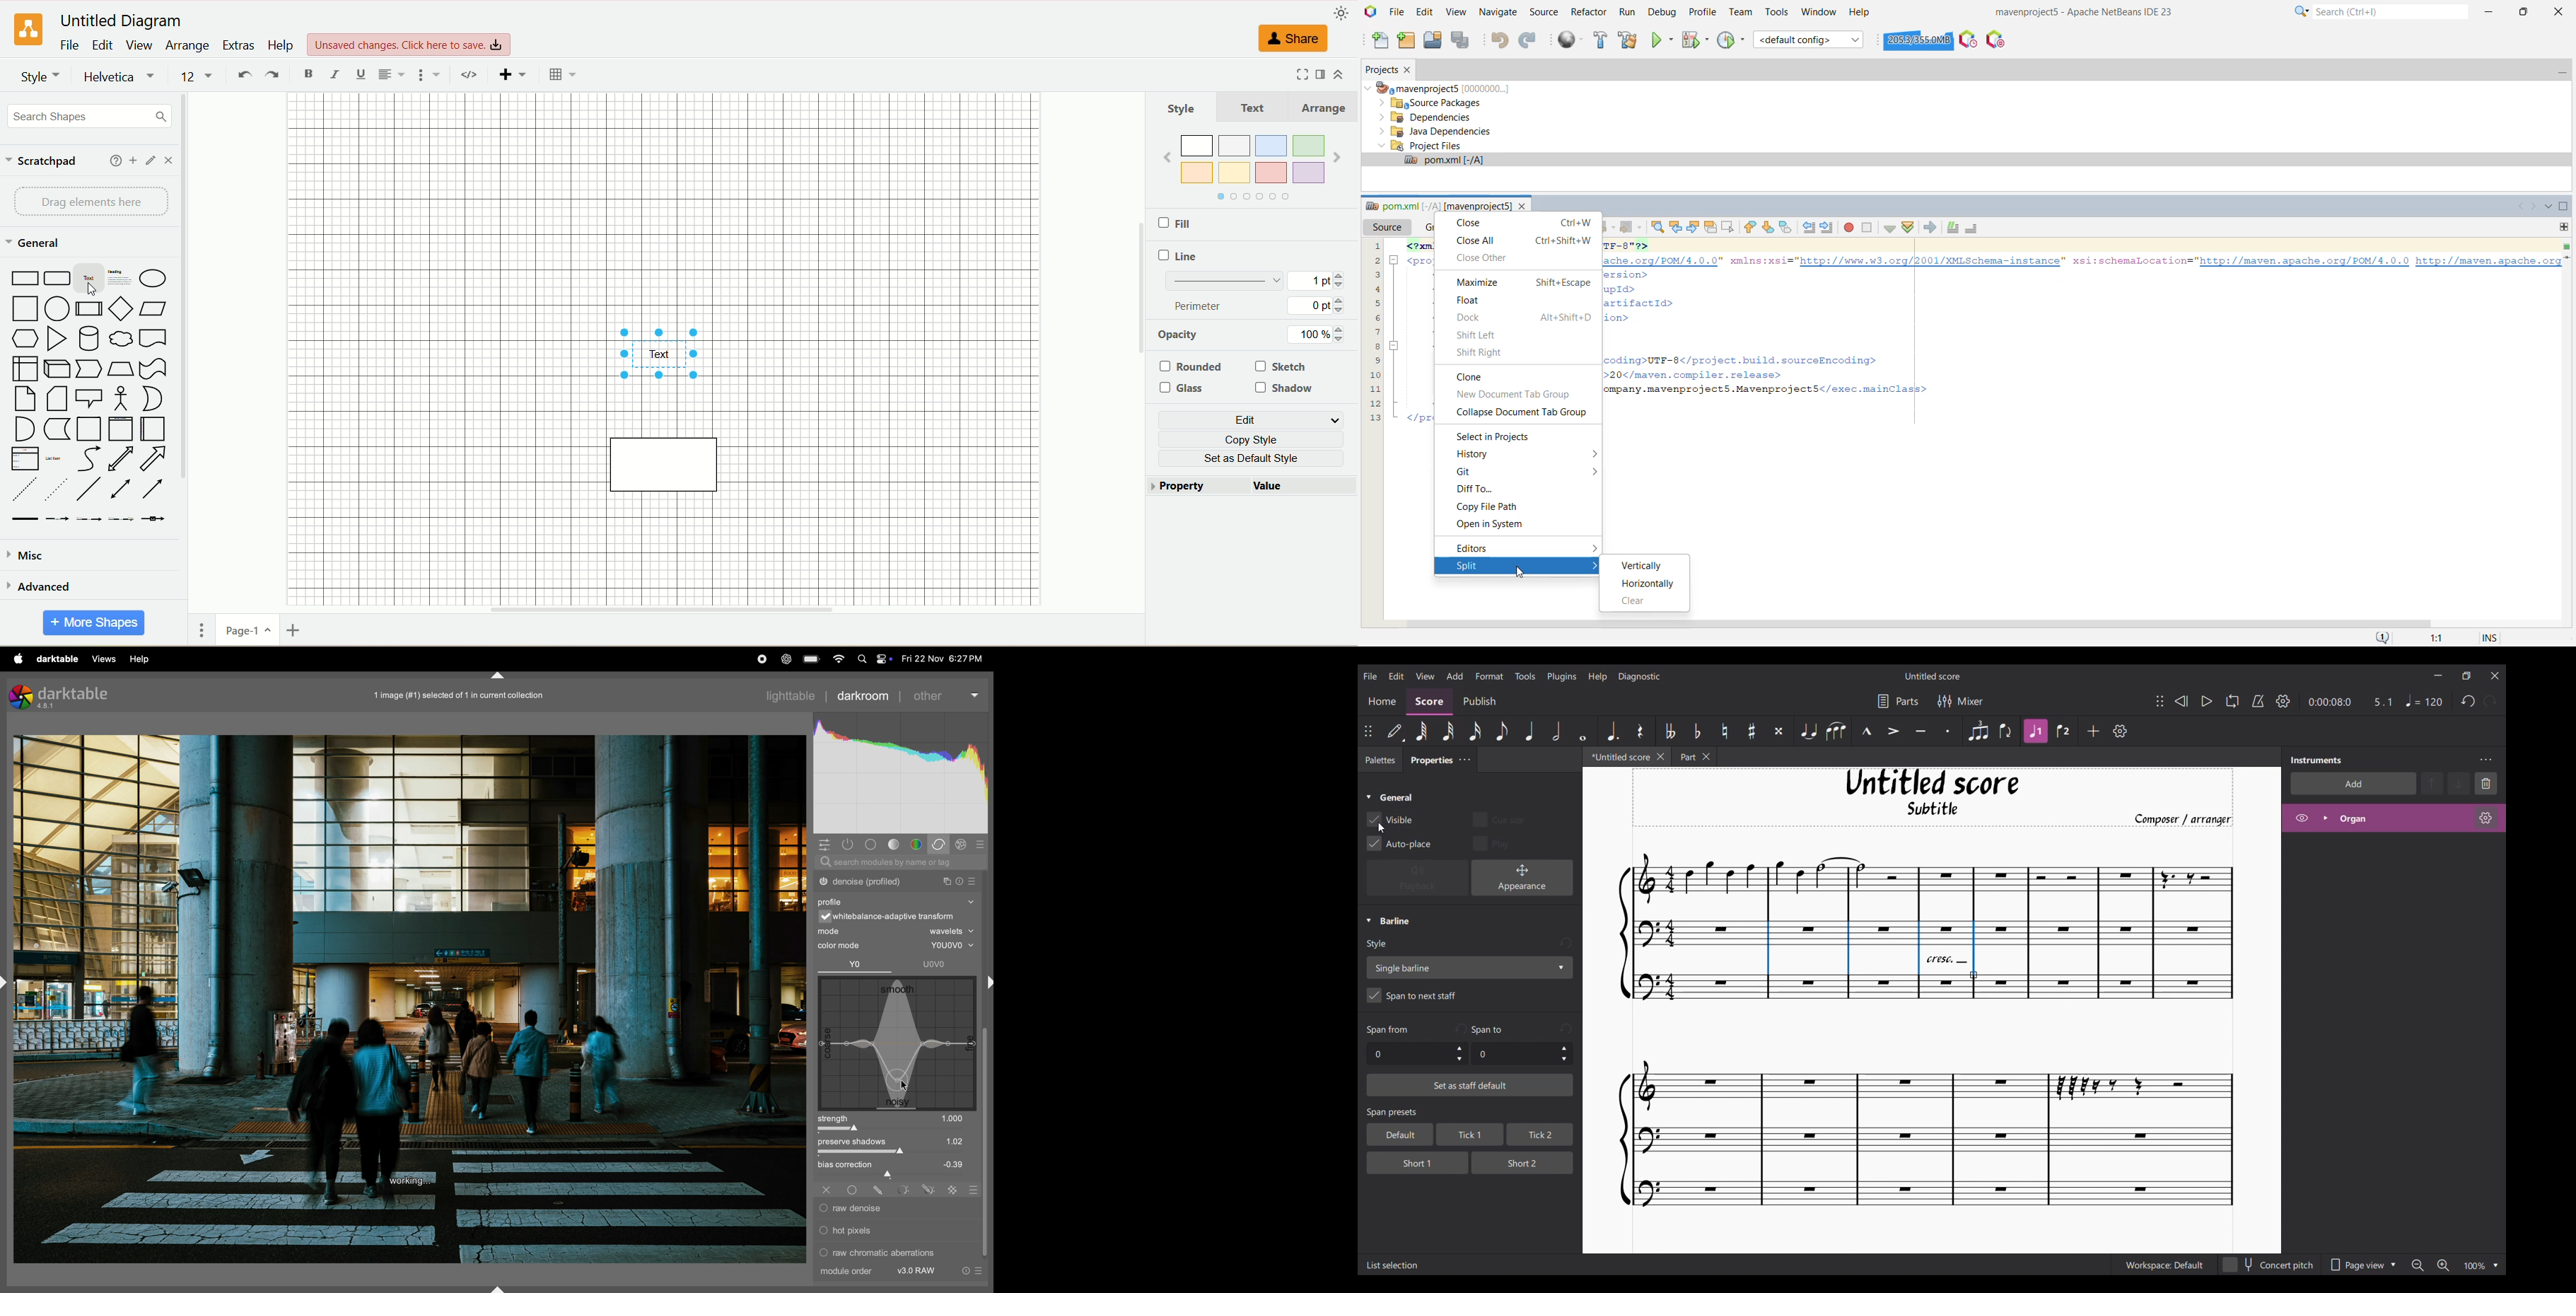 This screenshot has width=2576, height=1316. Describe the element at coordinates (1558, 730) in the screenshot. I see `Half note` at that location.